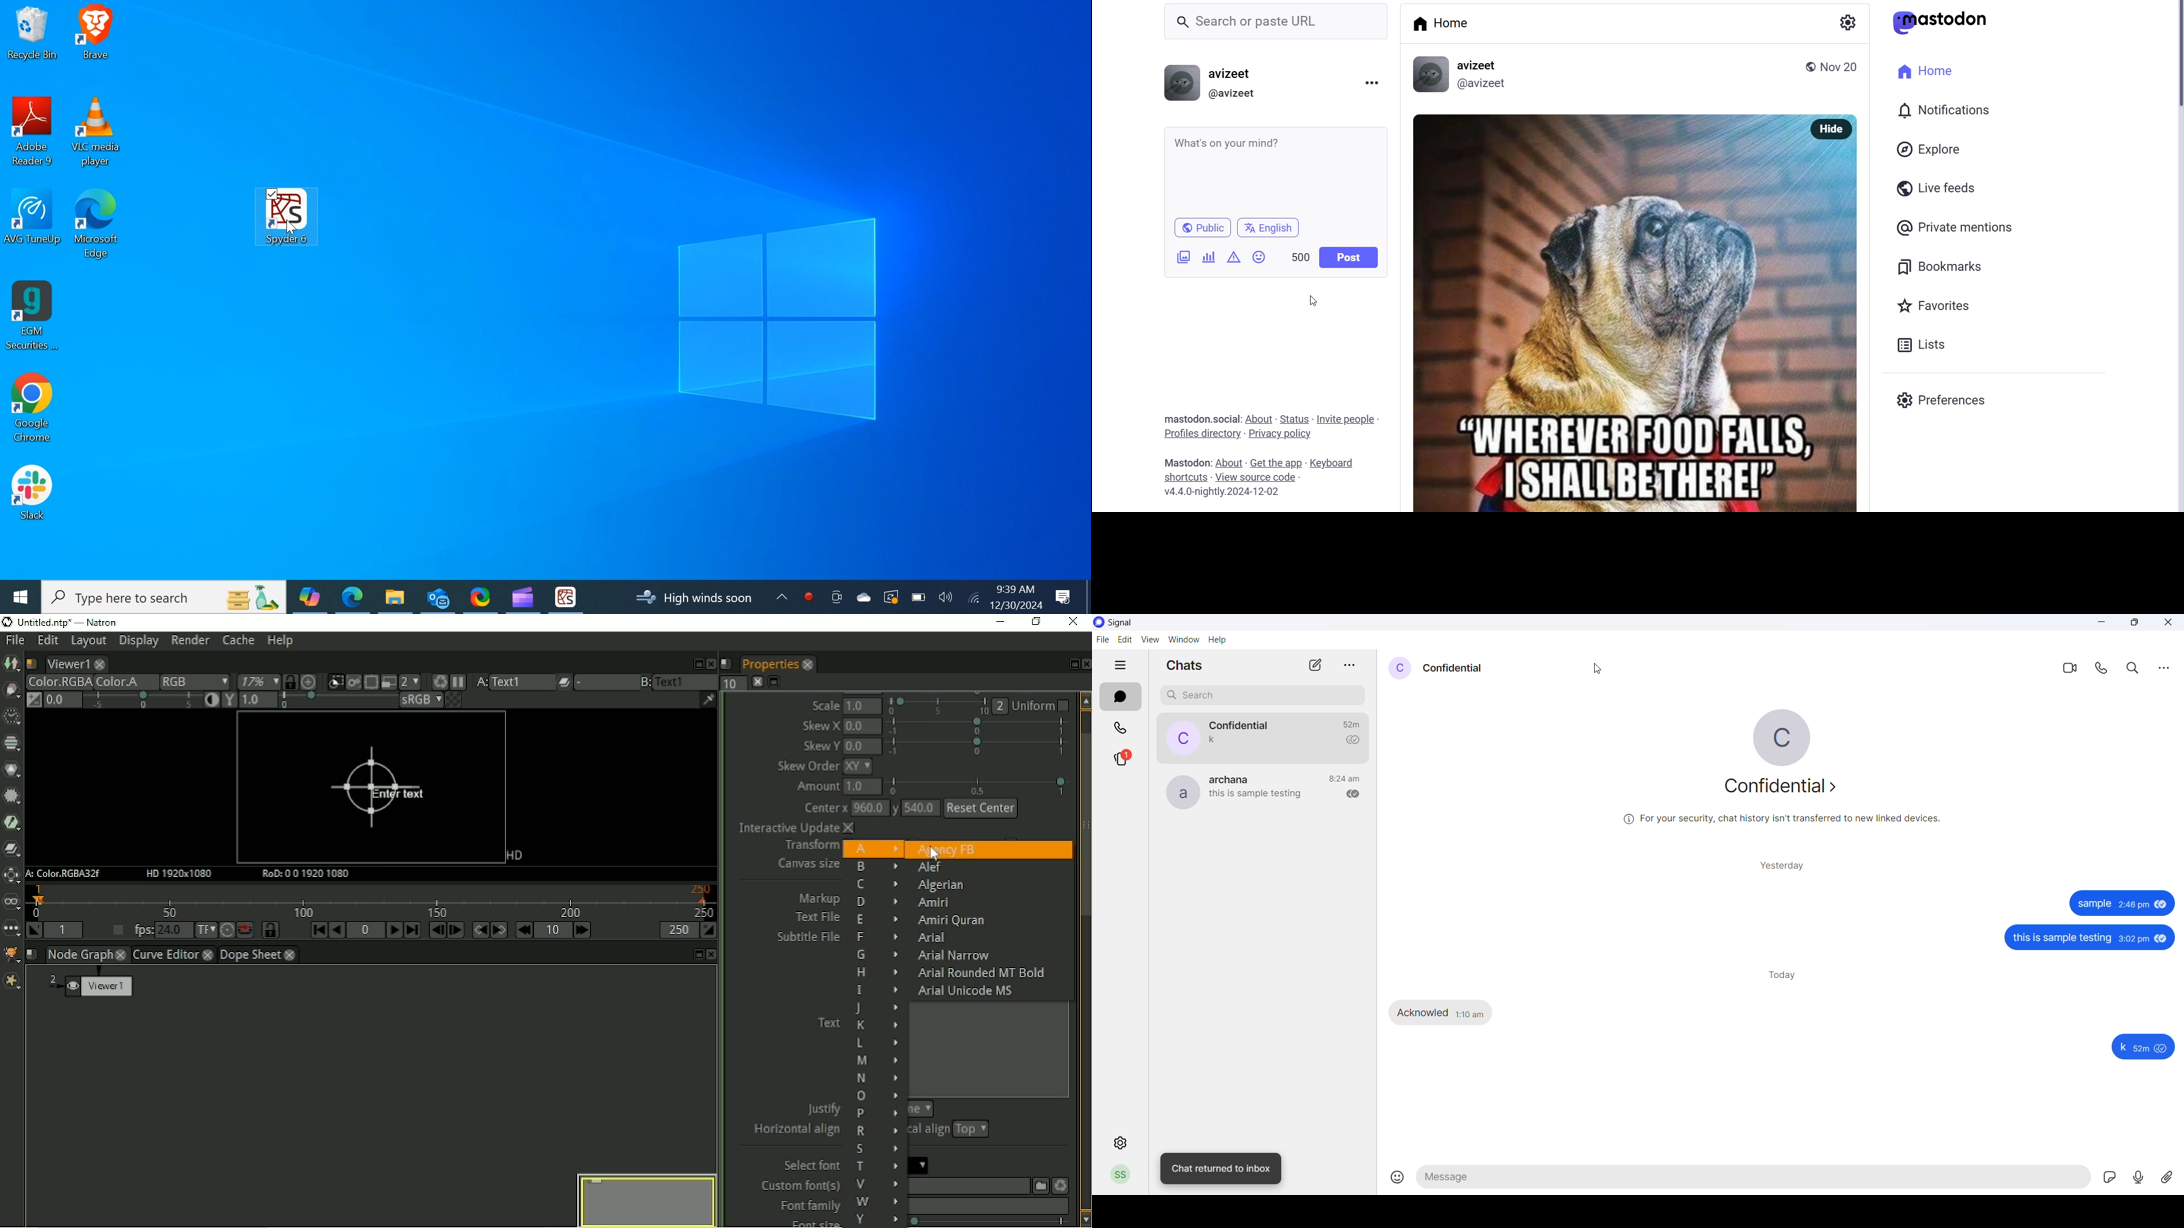 The width and height of the screenshot is (2184, 1232). Describe the element at coordinates (1236, 94) in the screenshot. I see `@username` at that location.